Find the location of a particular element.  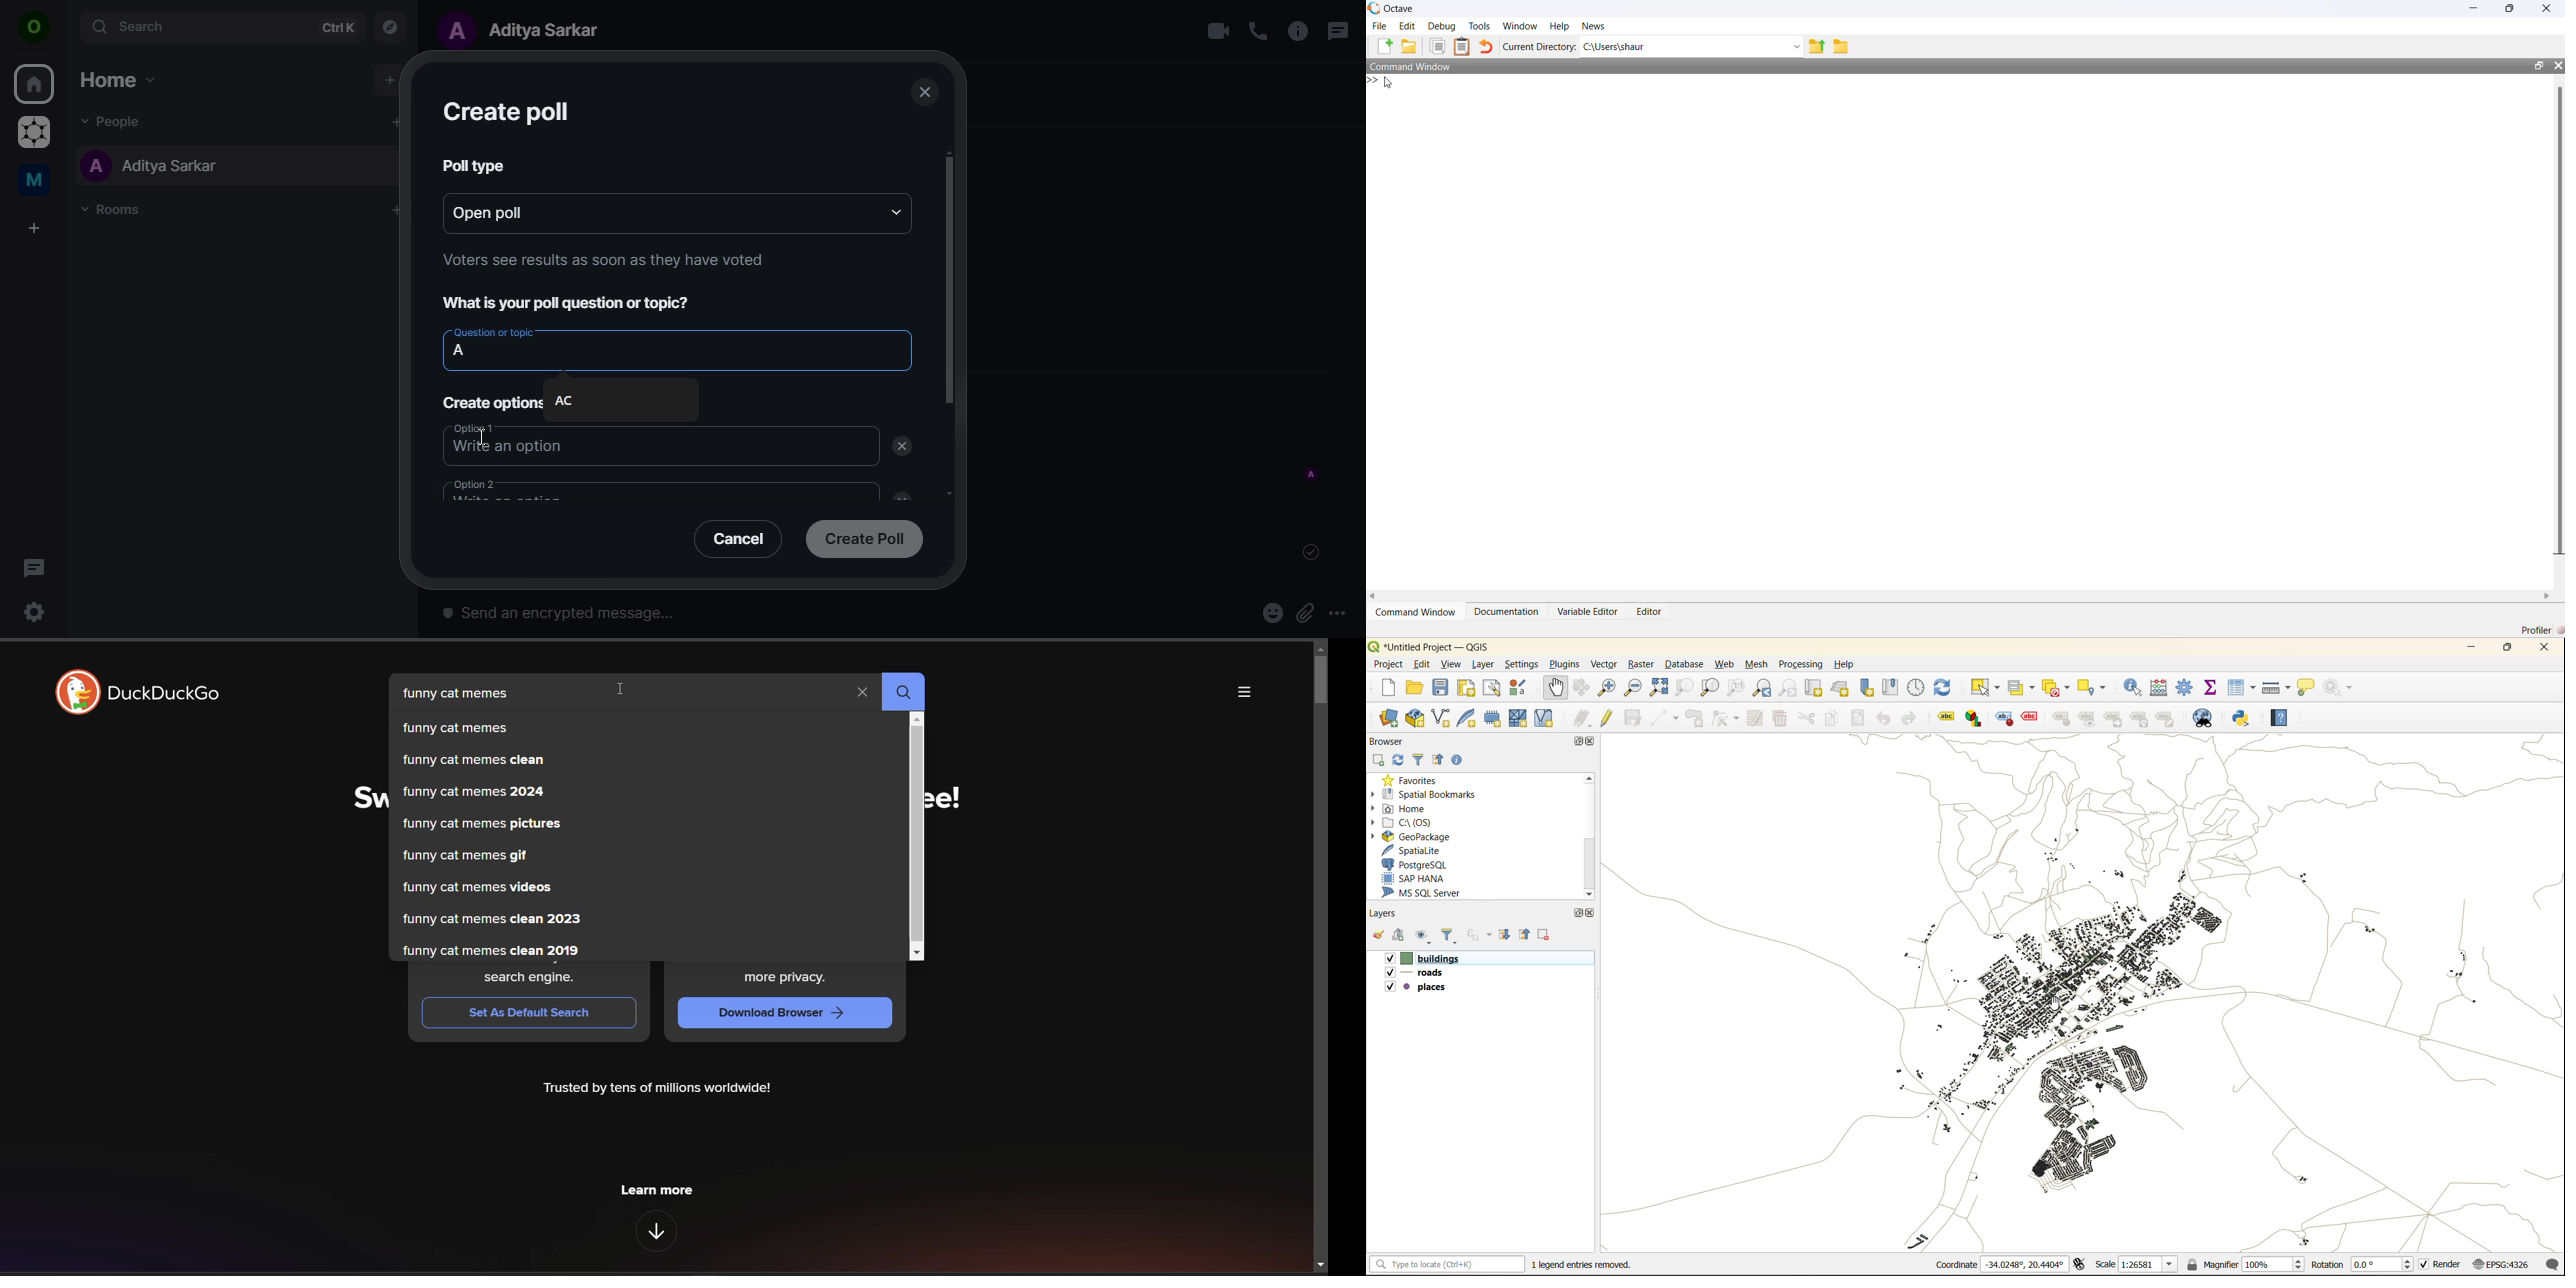

scroll bar is located at coordinates (2559, 320).